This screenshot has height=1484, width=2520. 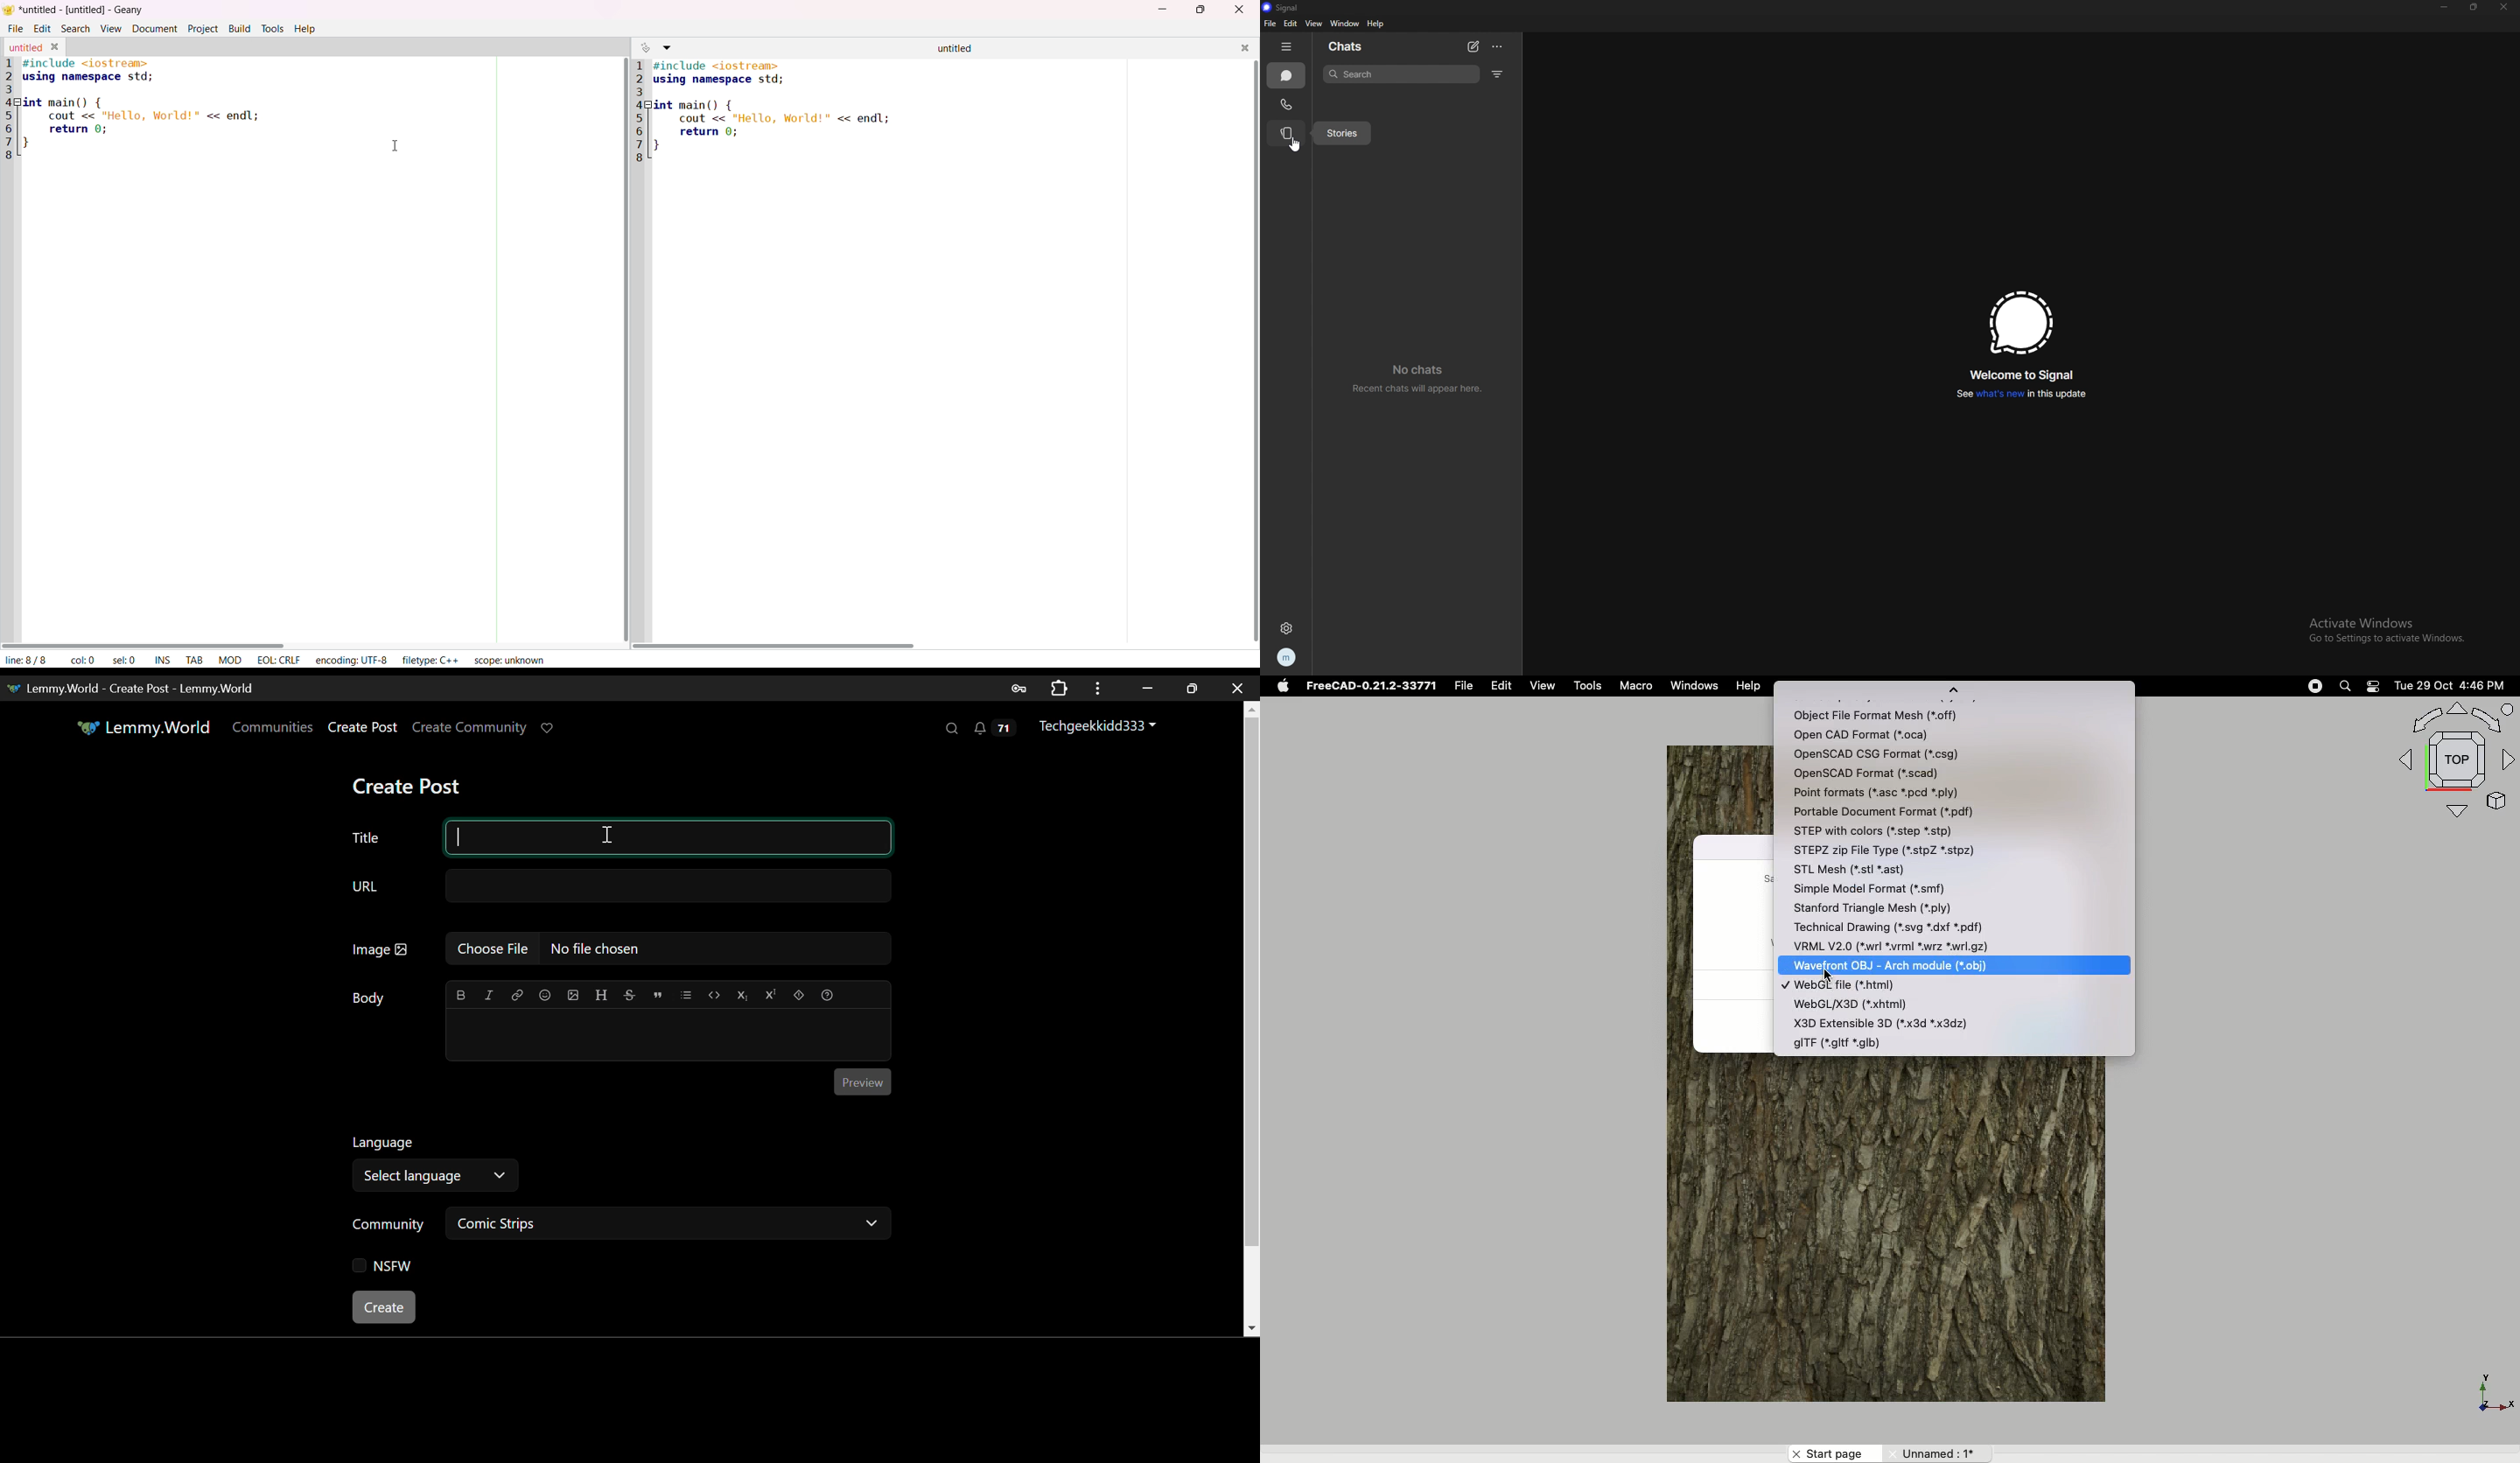 I want to click on Create, so click(x=385, y=1309).